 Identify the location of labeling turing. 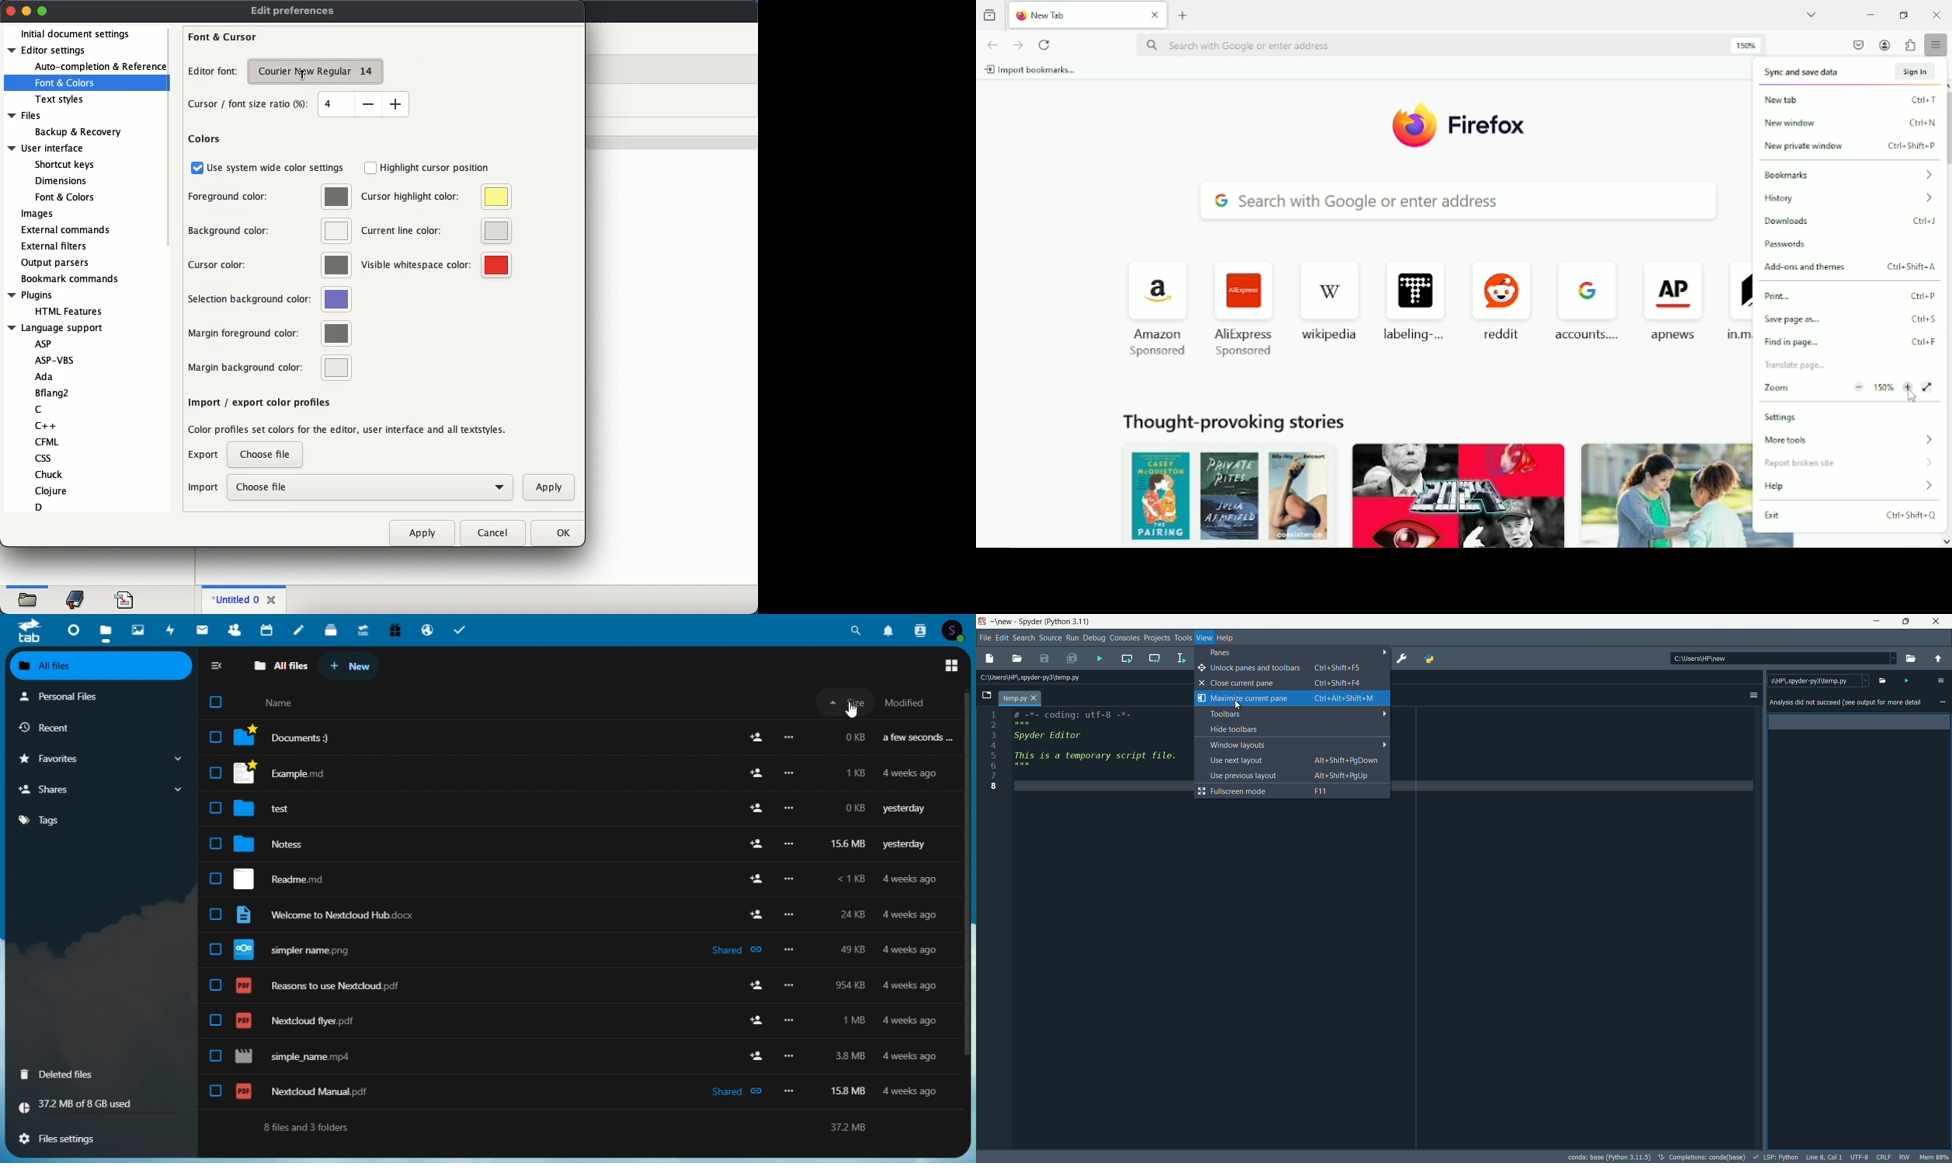
(1418, 295).